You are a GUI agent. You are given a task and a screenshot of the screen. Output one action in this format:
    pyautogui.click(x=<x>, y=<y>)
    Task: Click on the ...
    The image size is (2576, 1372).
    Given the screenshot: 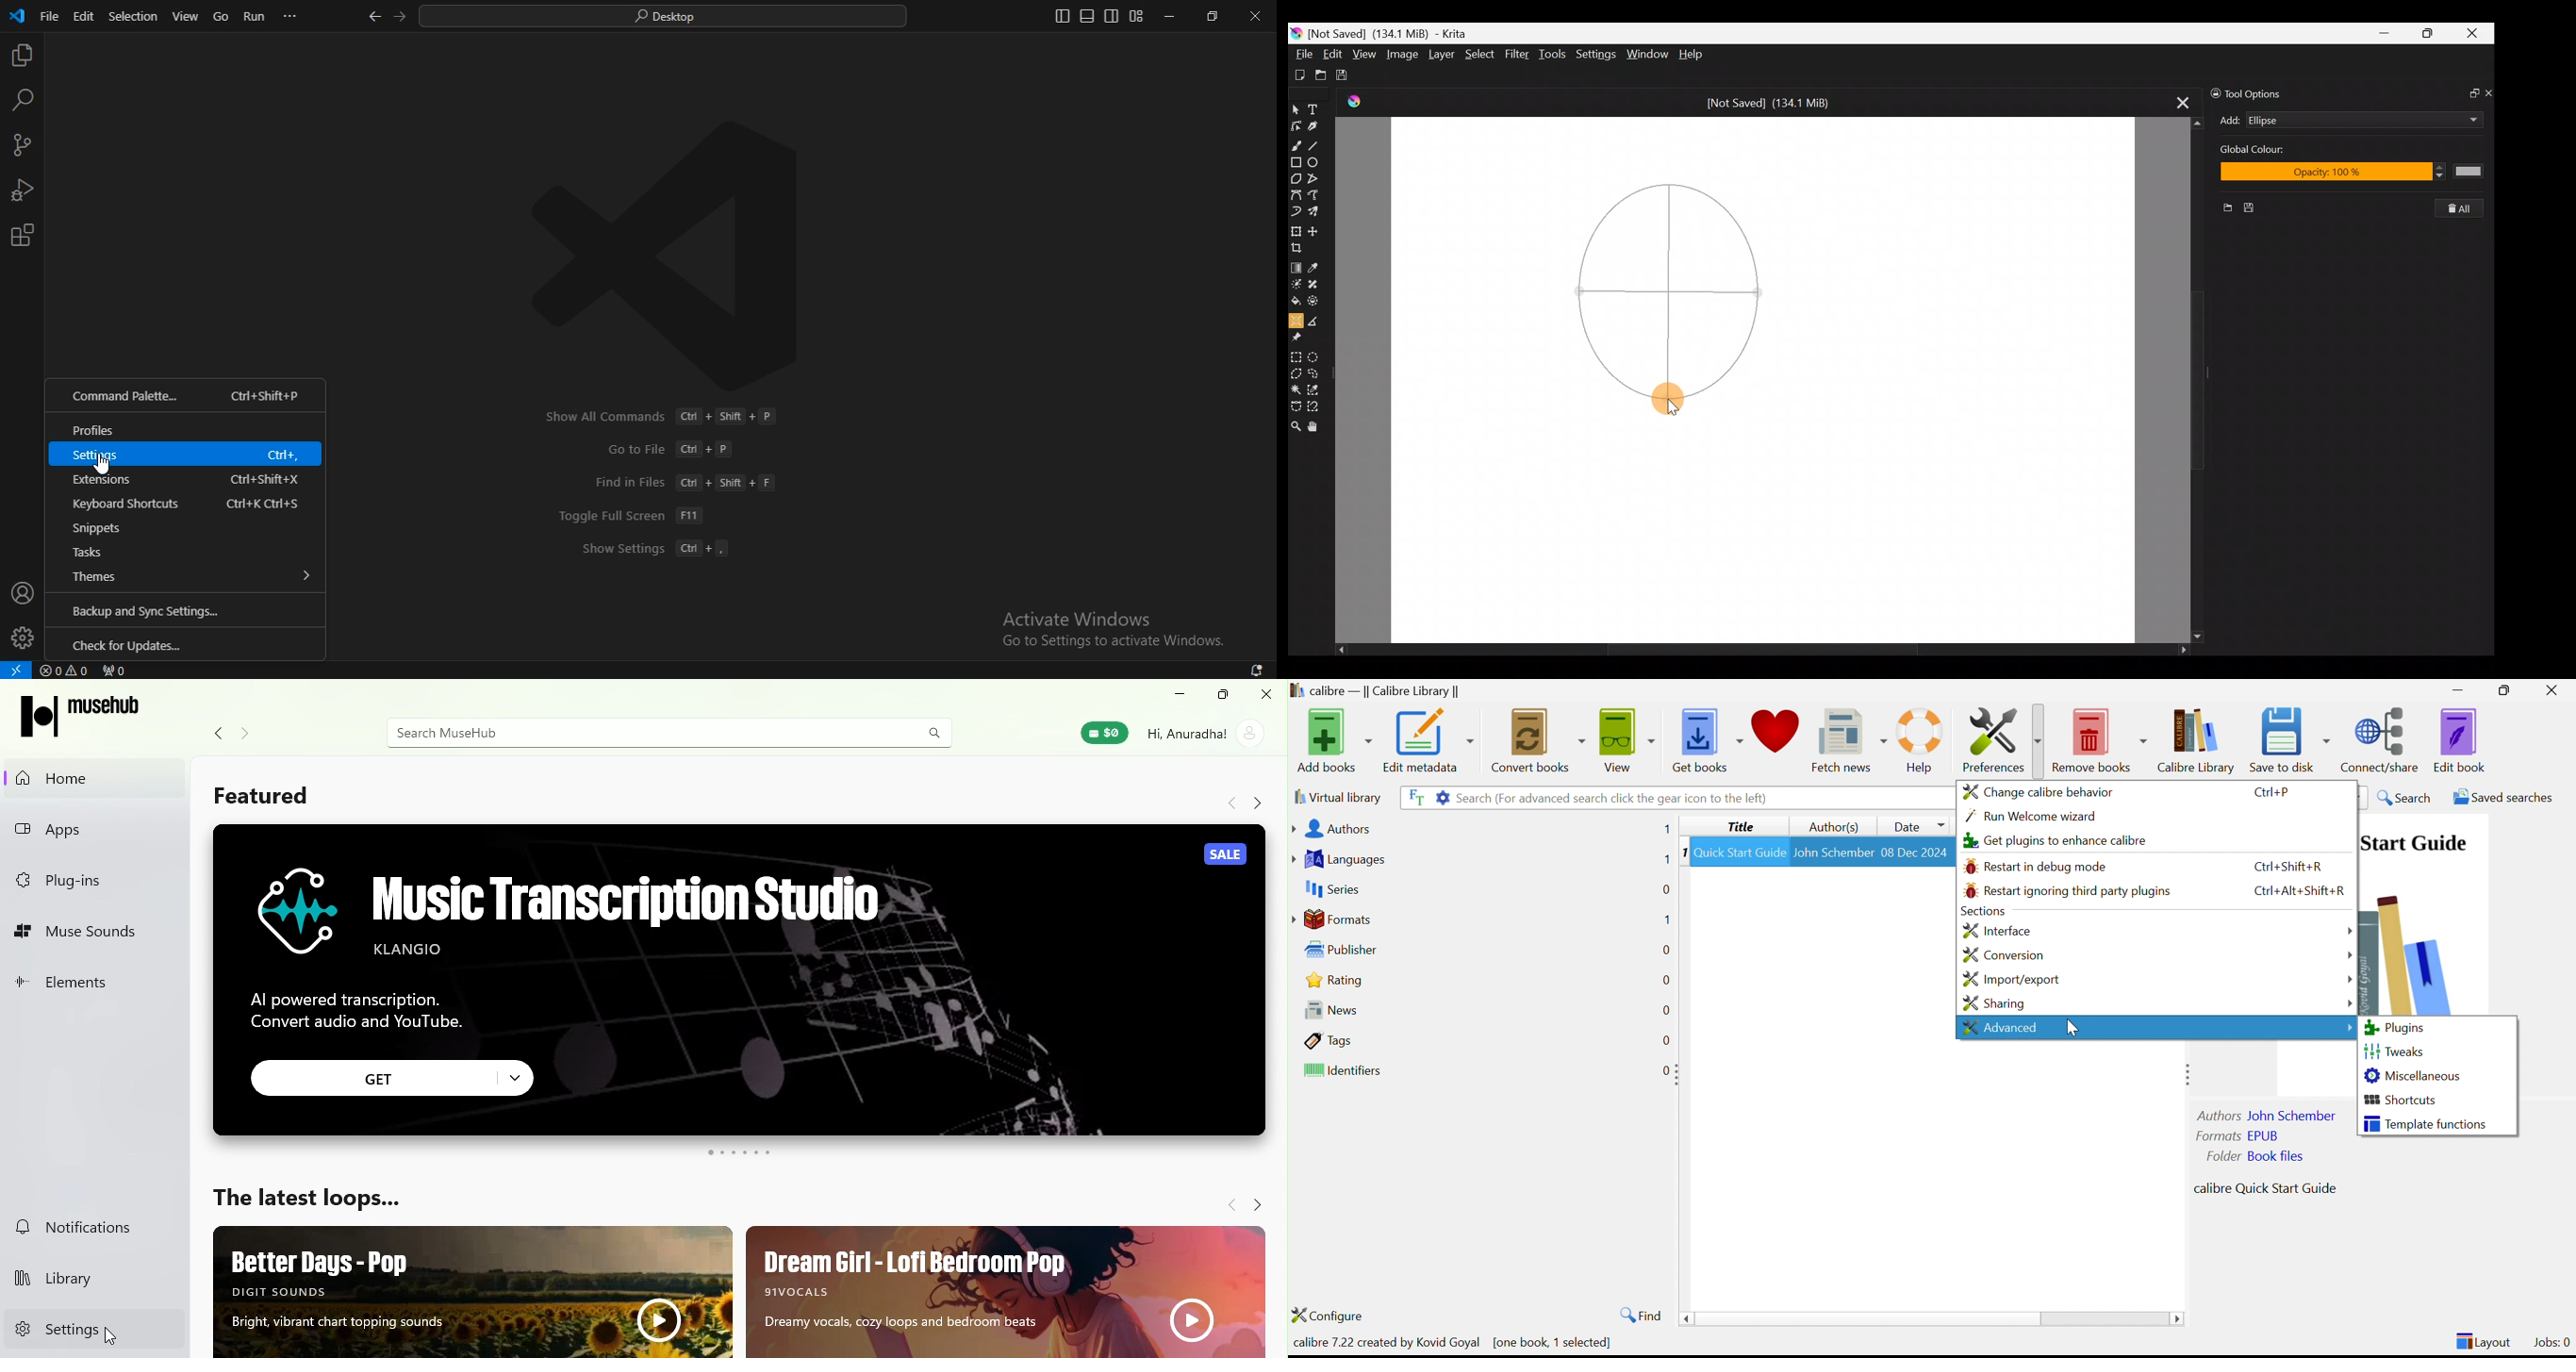 What is the action you would take?
    pyautogui.click(x=292, y=20)
    